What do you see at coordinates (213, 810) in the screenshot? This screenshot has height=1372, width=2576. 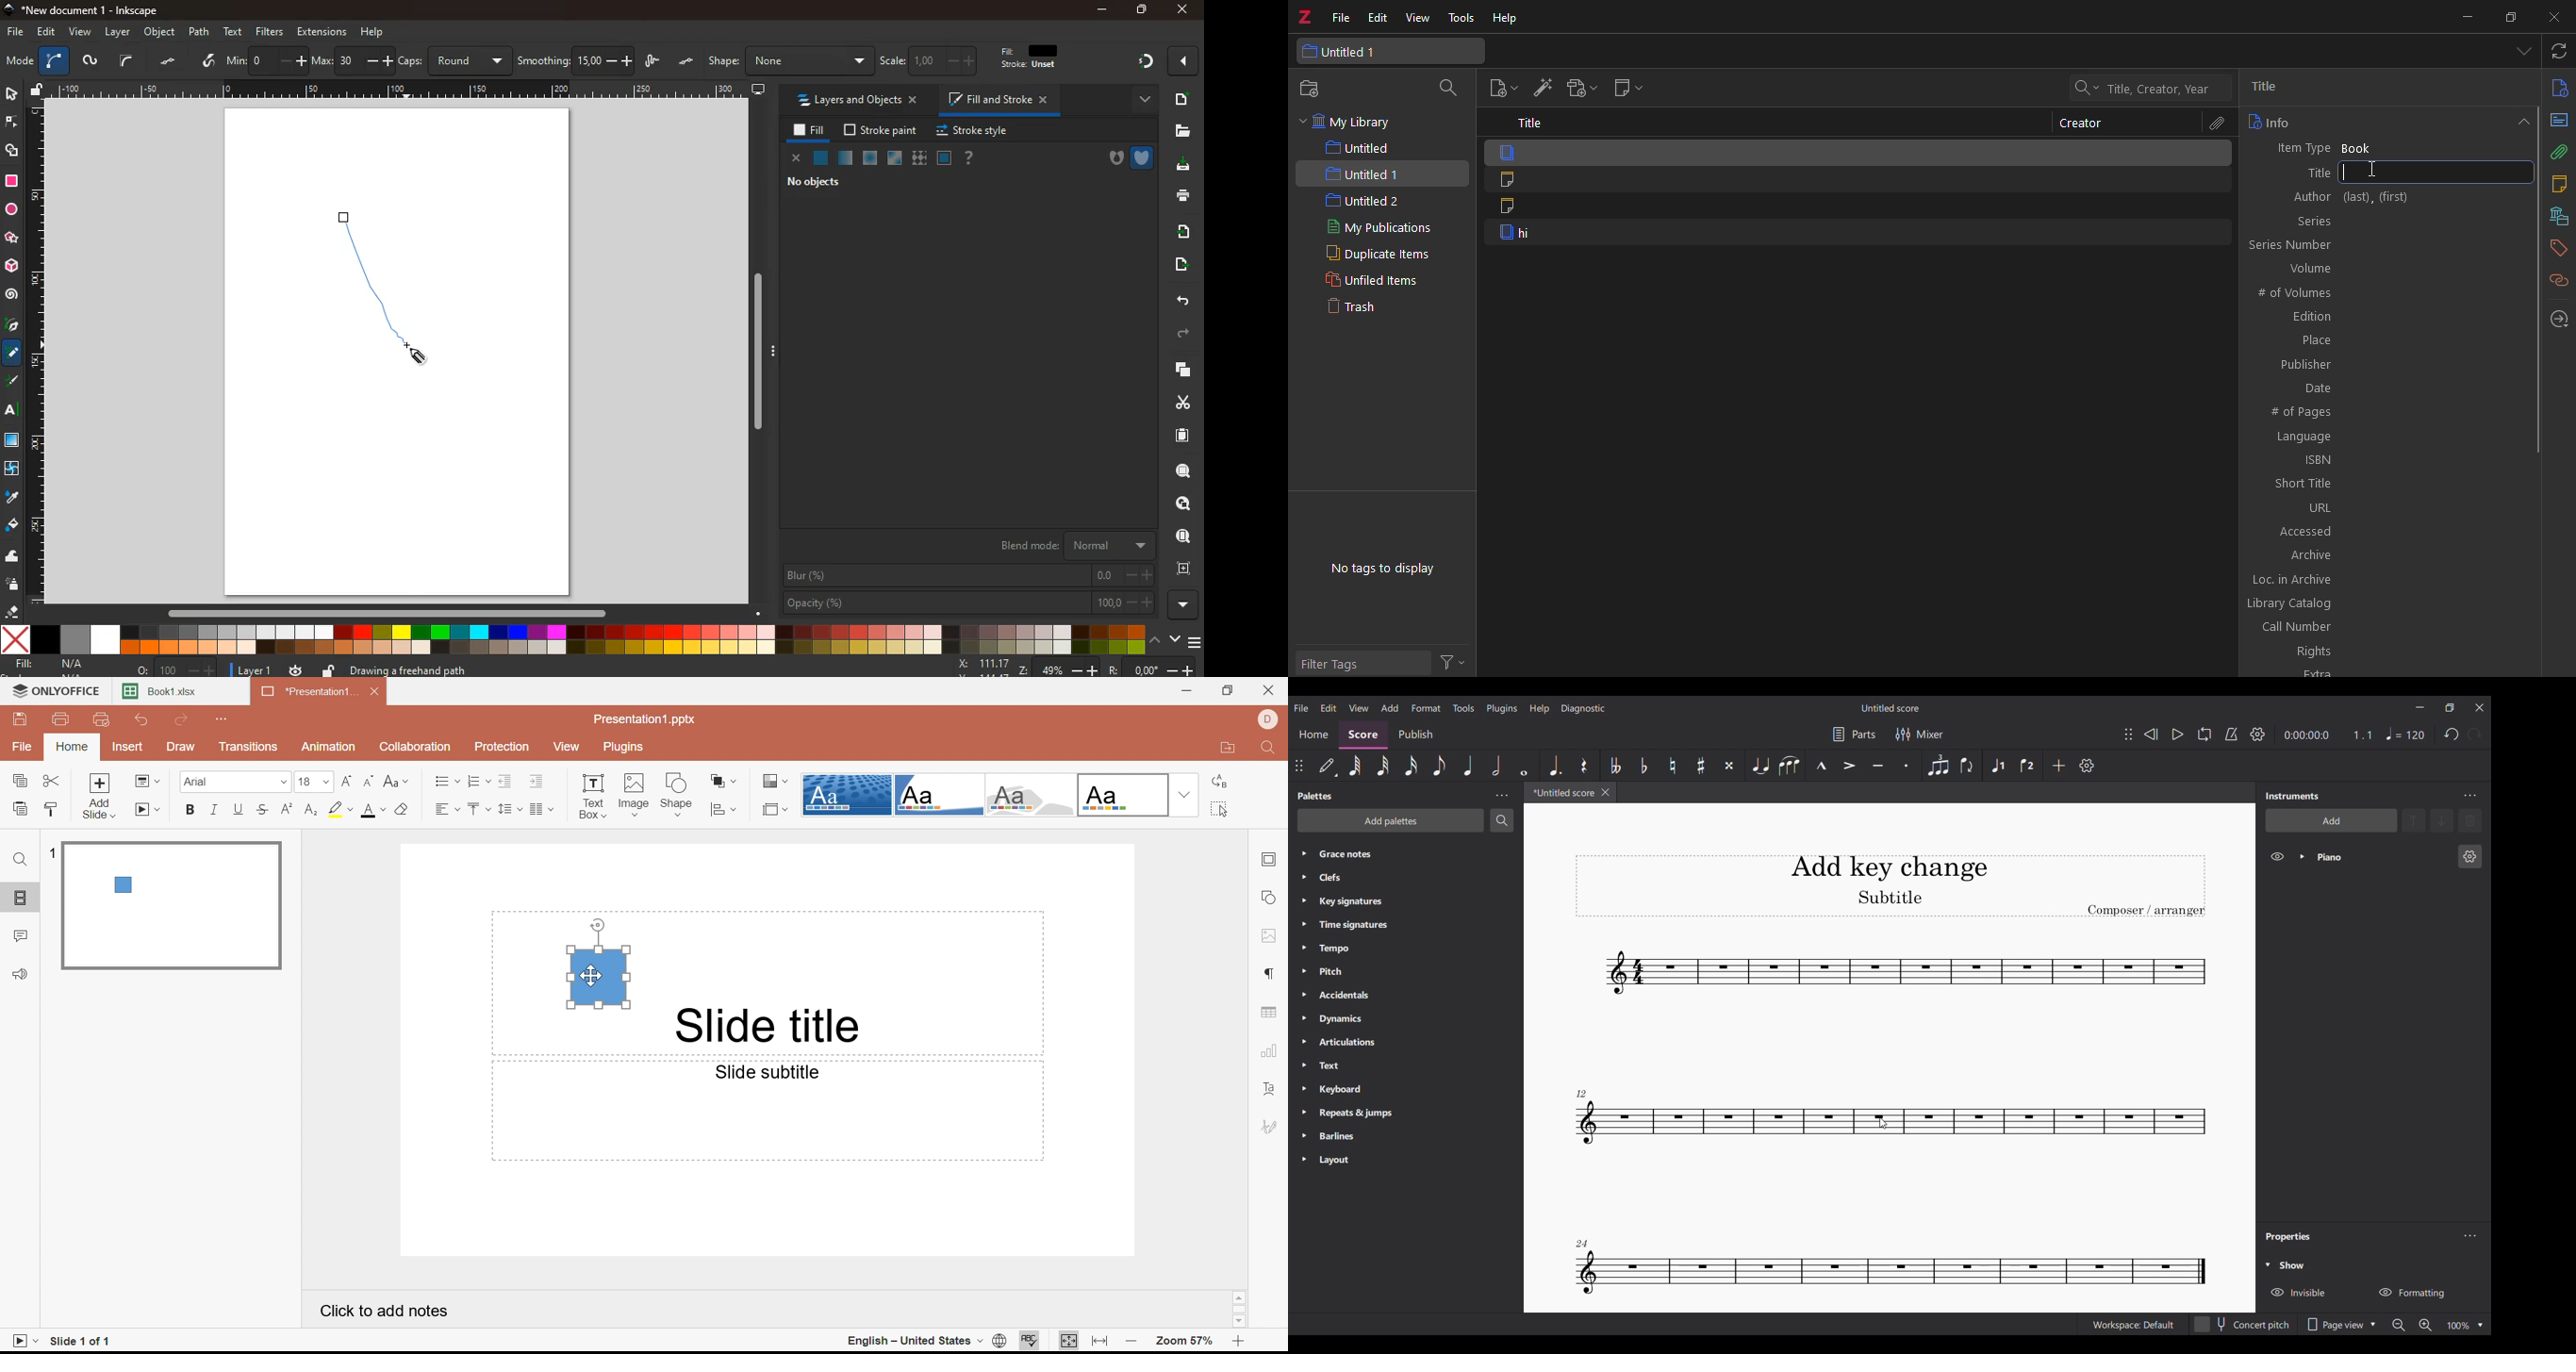 I see `Italic` at bounding box center [213, 810].